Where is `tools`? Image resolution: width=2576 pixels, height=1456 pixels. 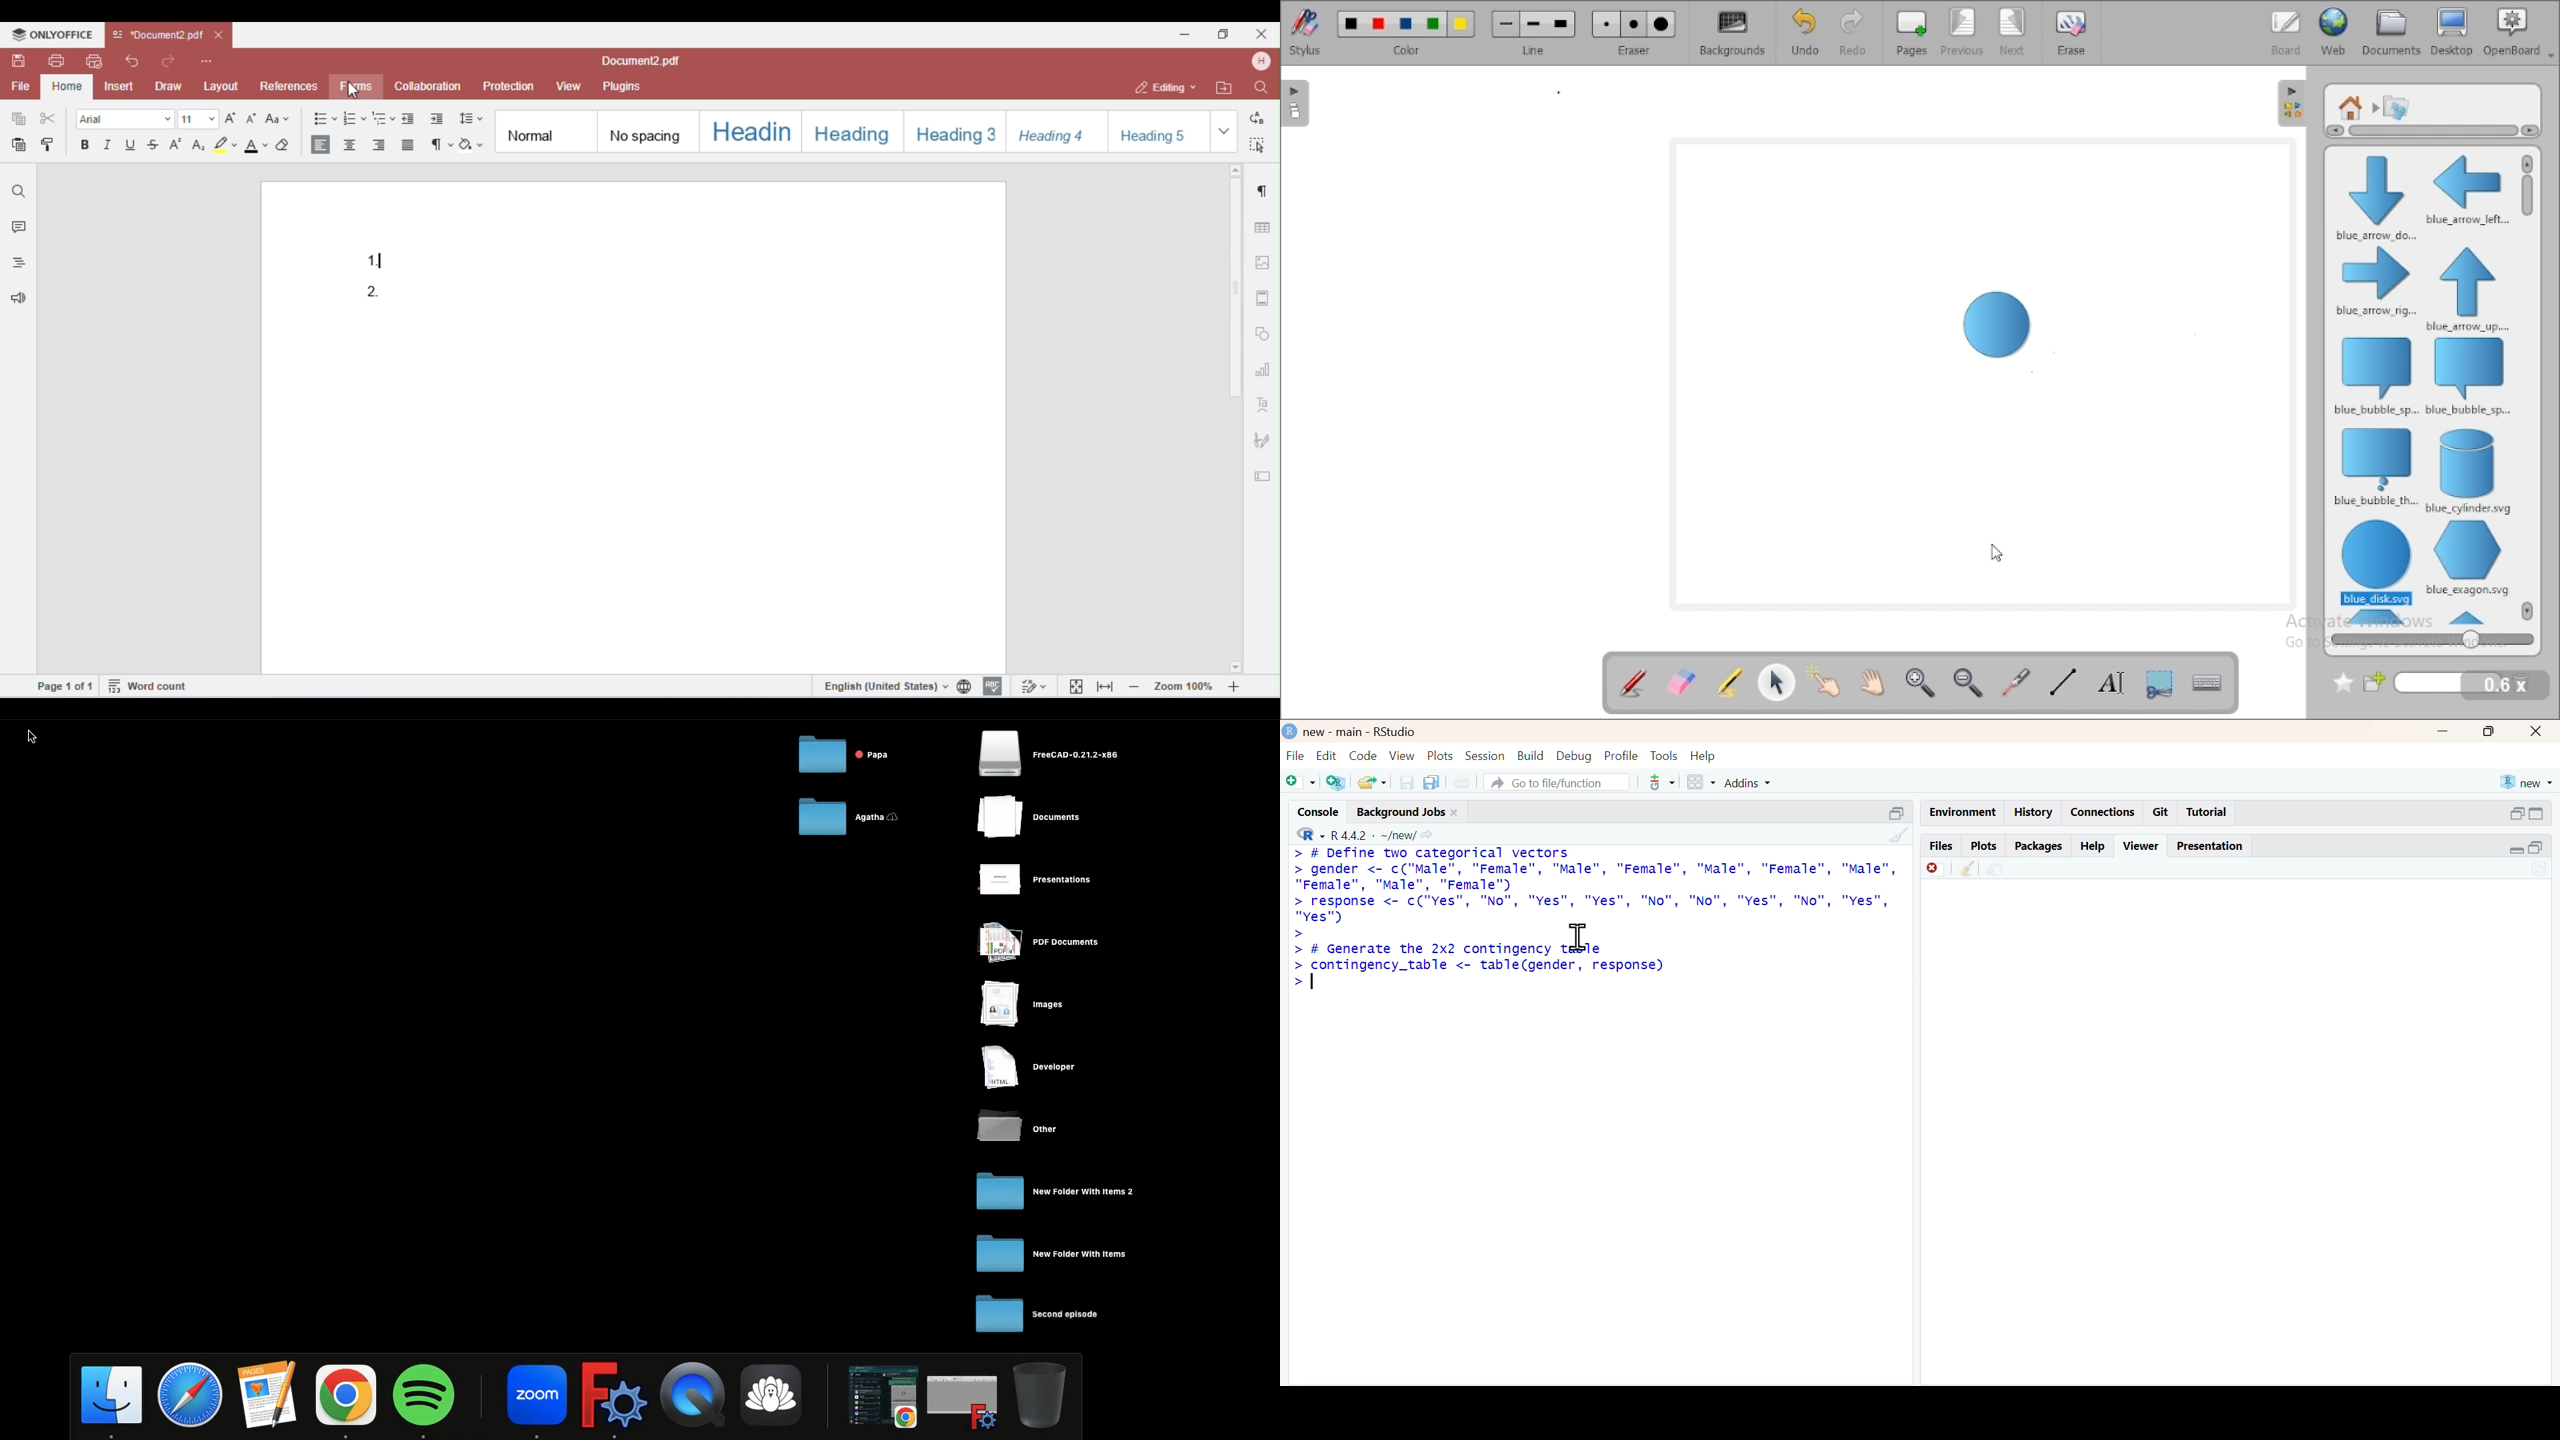 tools is located at coordinates (1664, 757).